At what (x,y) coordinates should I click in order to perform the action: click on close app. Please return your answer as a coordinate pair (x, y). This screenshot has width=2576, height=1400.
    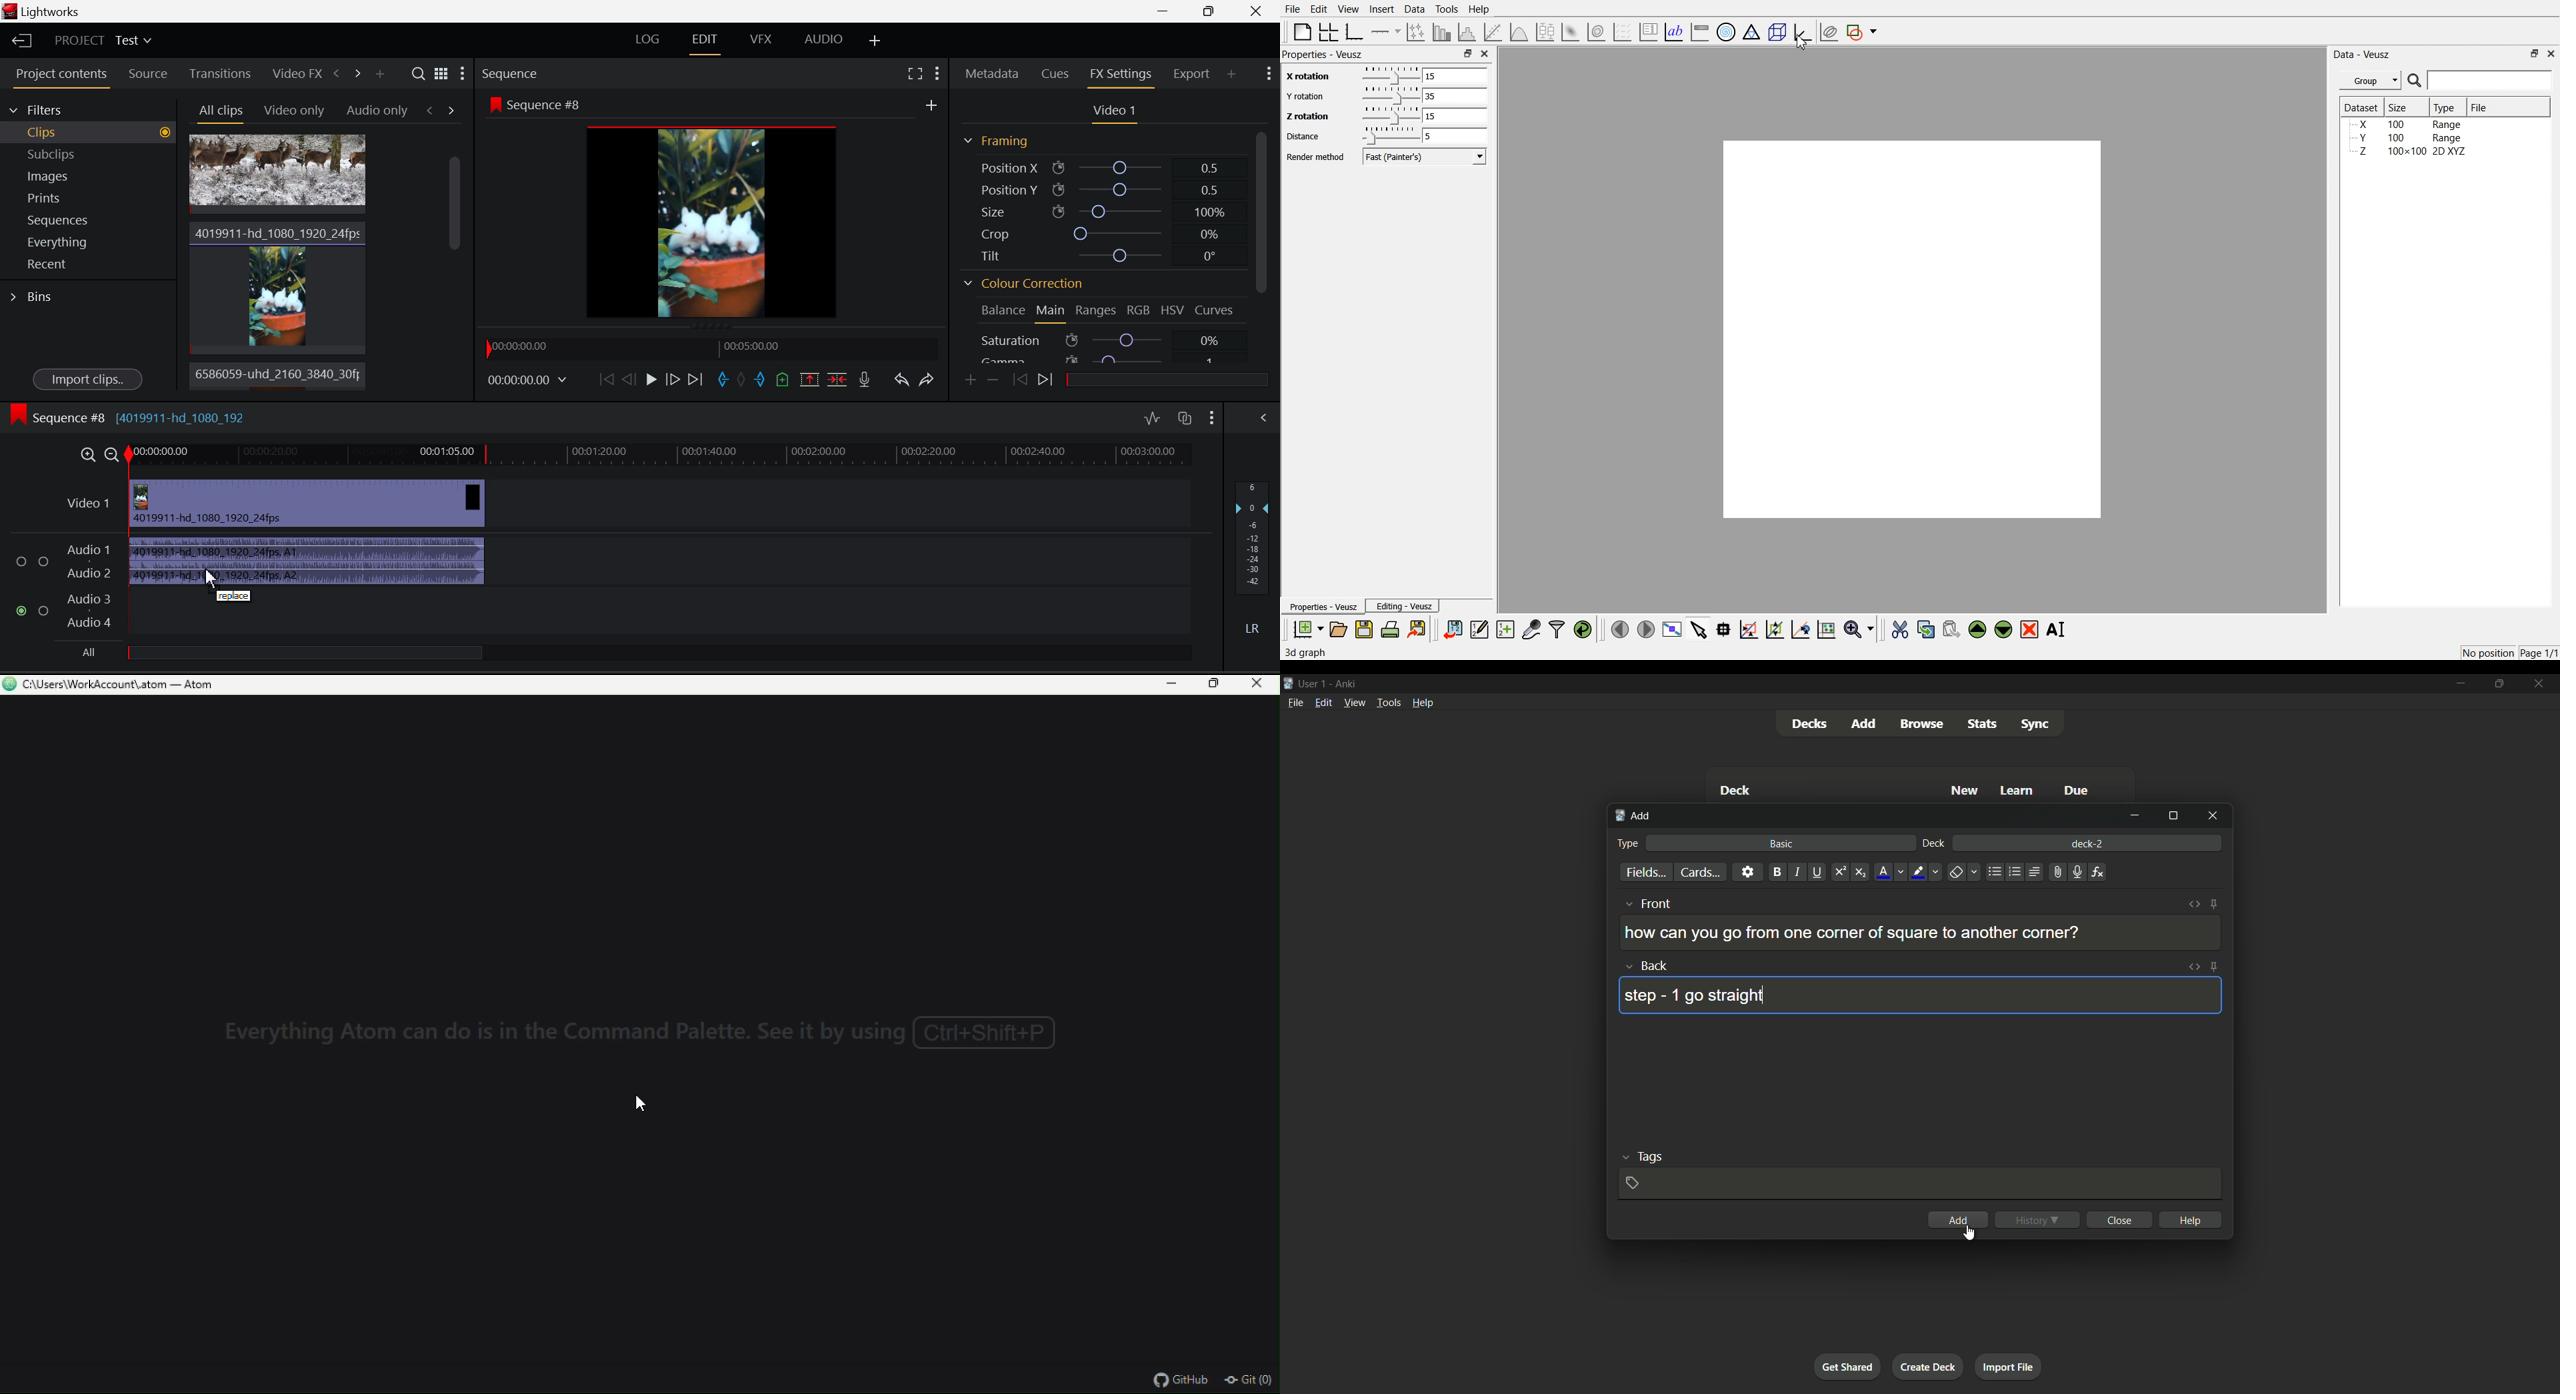
    Looking at the image, I should click on (2539, 683).